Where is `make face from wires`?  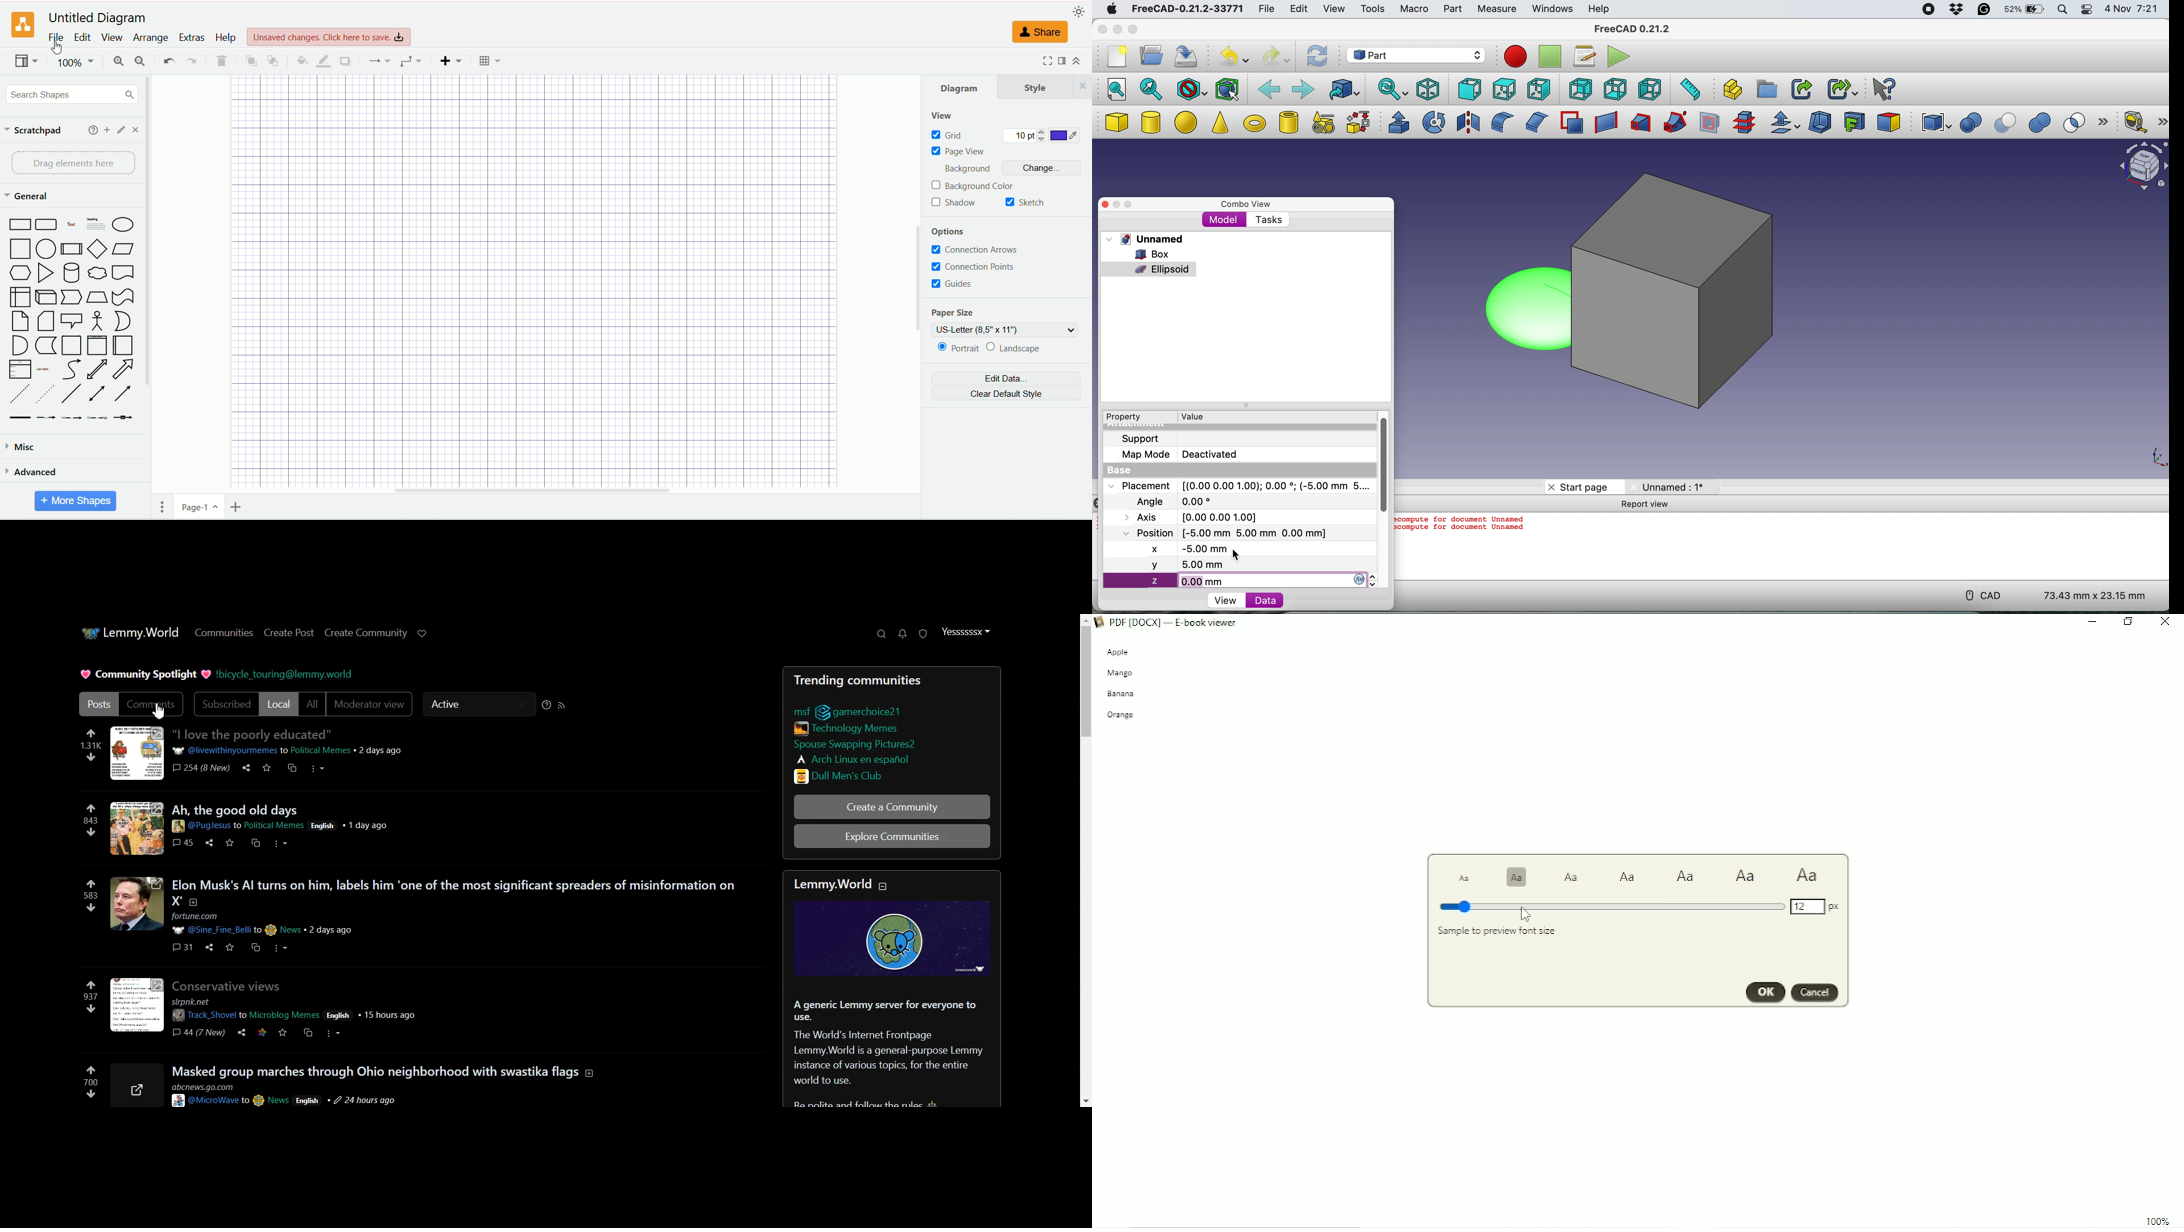
make face from wires is located at coordinates (1571, 122).